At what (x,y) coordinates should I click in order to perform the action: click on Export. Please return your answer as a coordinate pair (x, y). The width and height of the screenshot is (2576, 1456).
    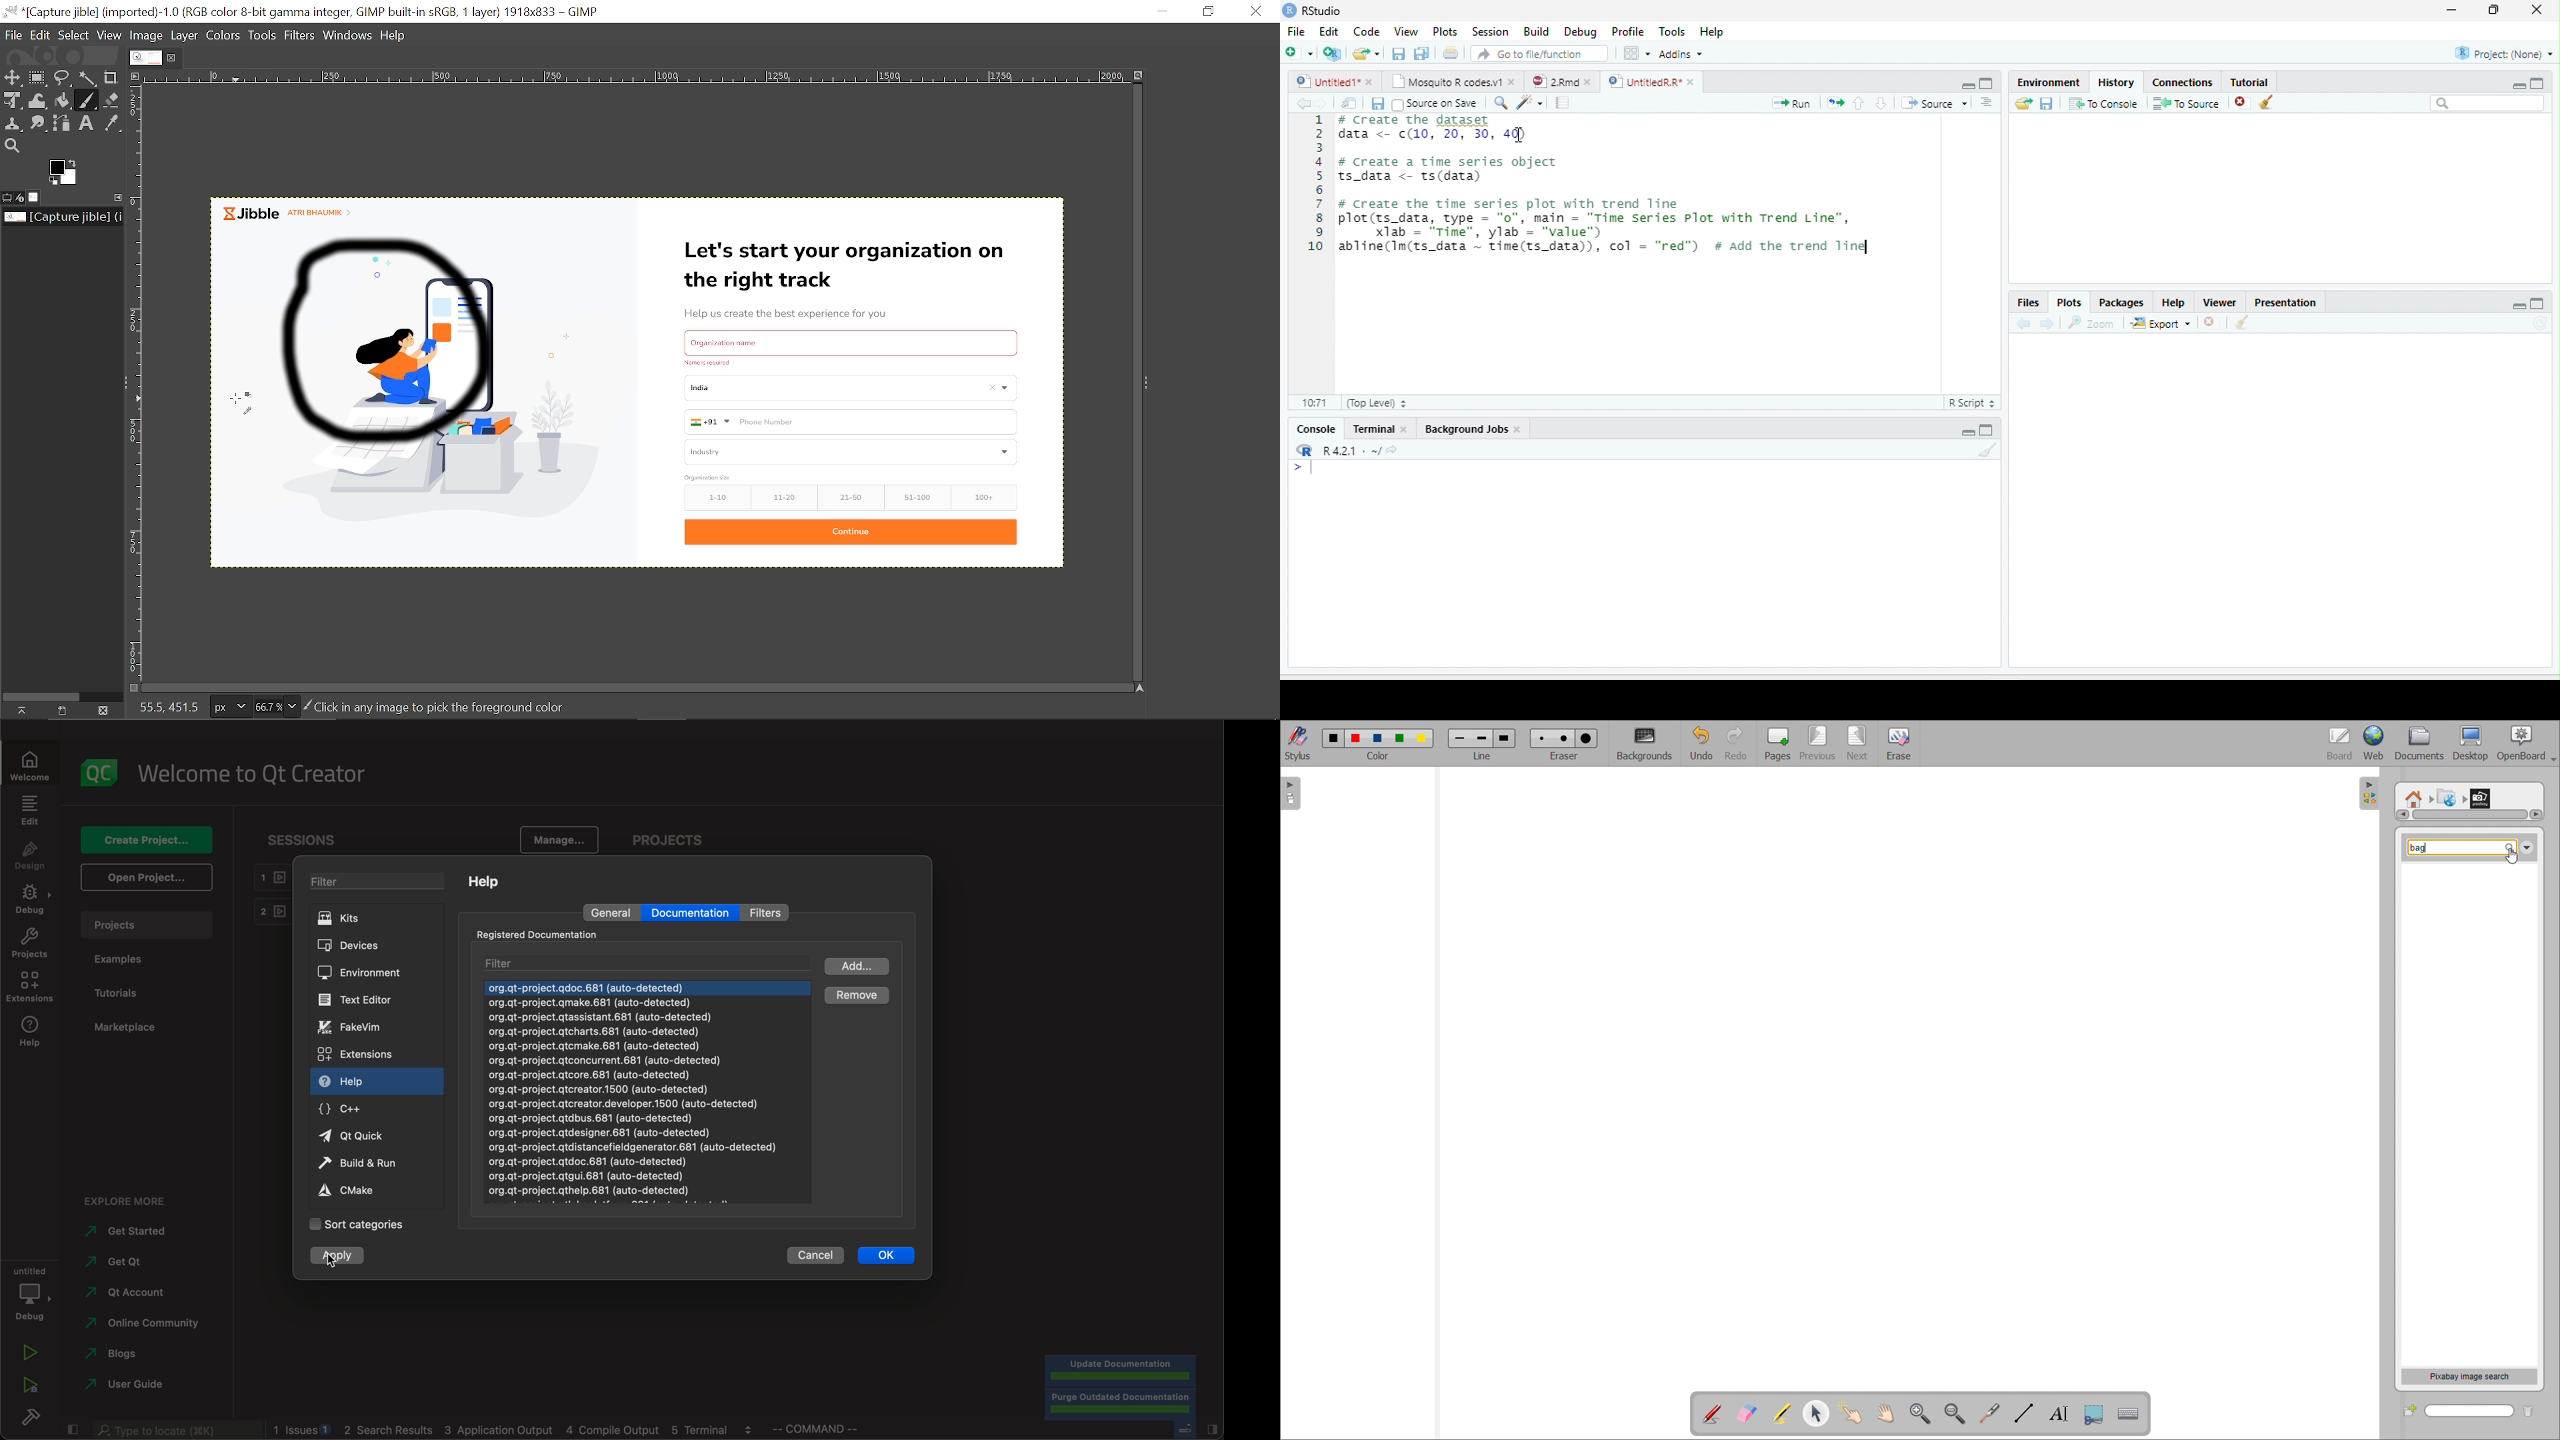
    Looking at the image, I should click on (2161, 323).